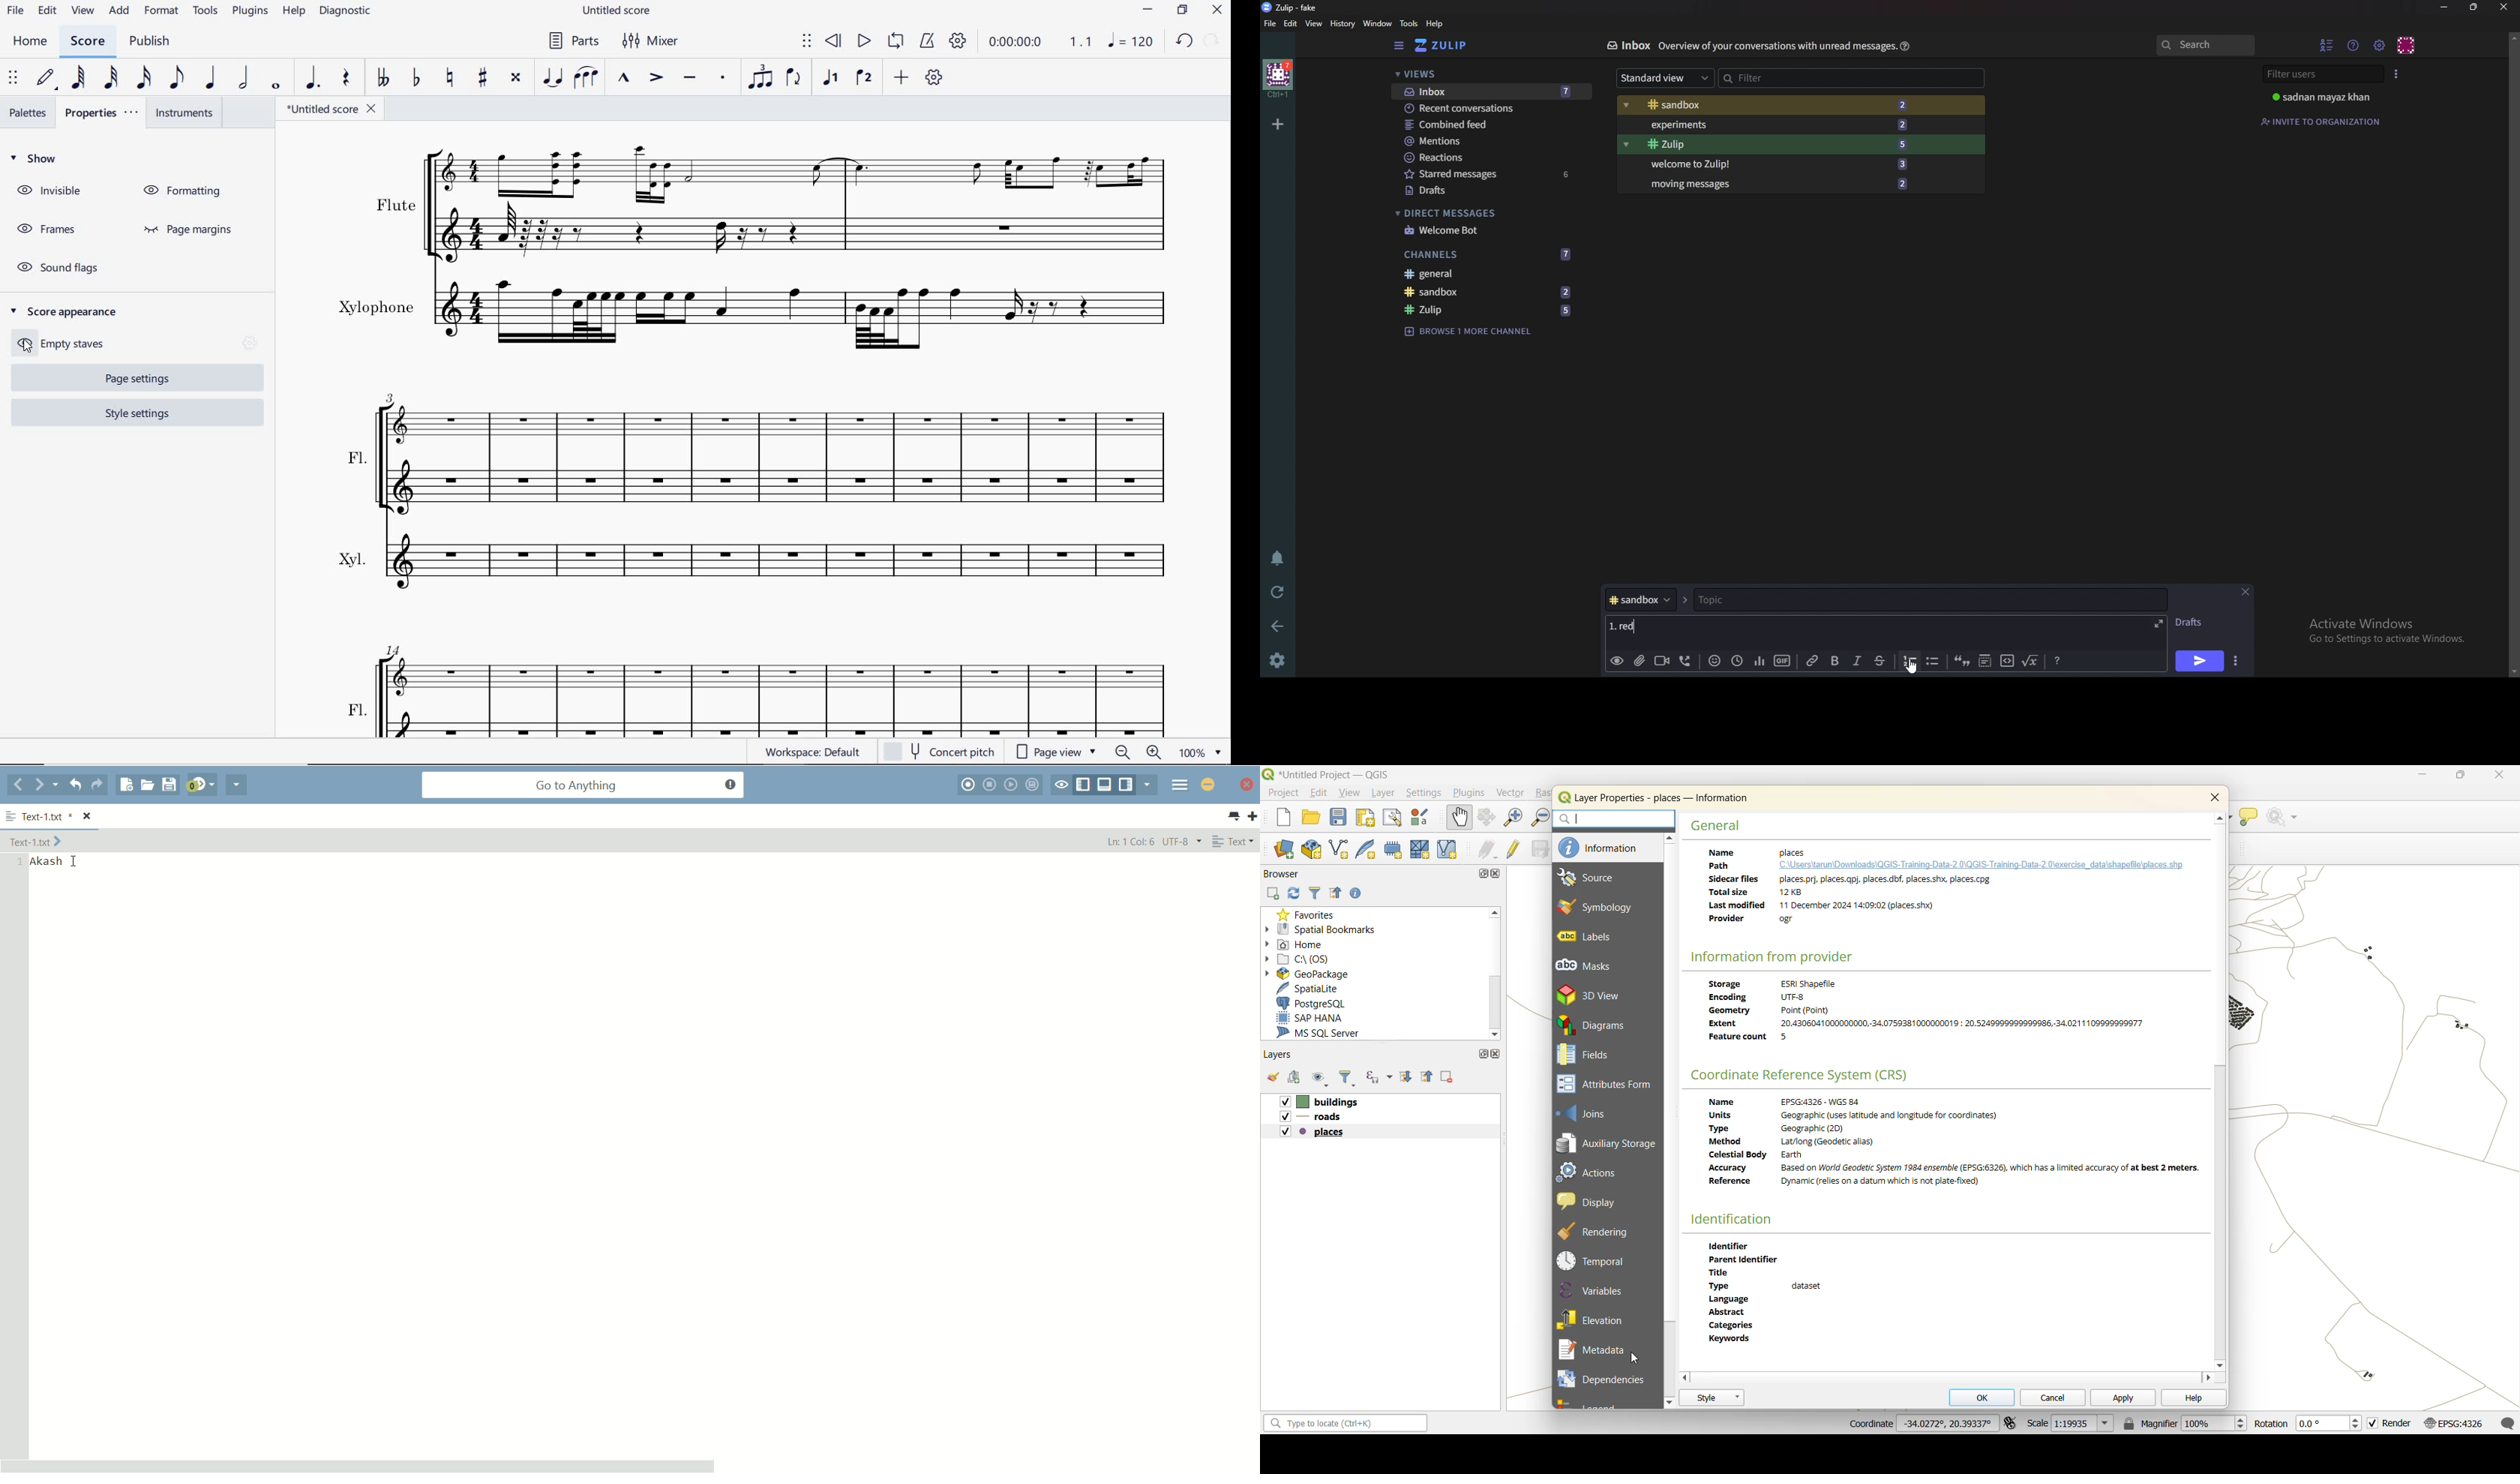 The image size is (2520, 1484). Describe the element at coordinates (348, 78) in the screenshot. I see `REST` at that location.